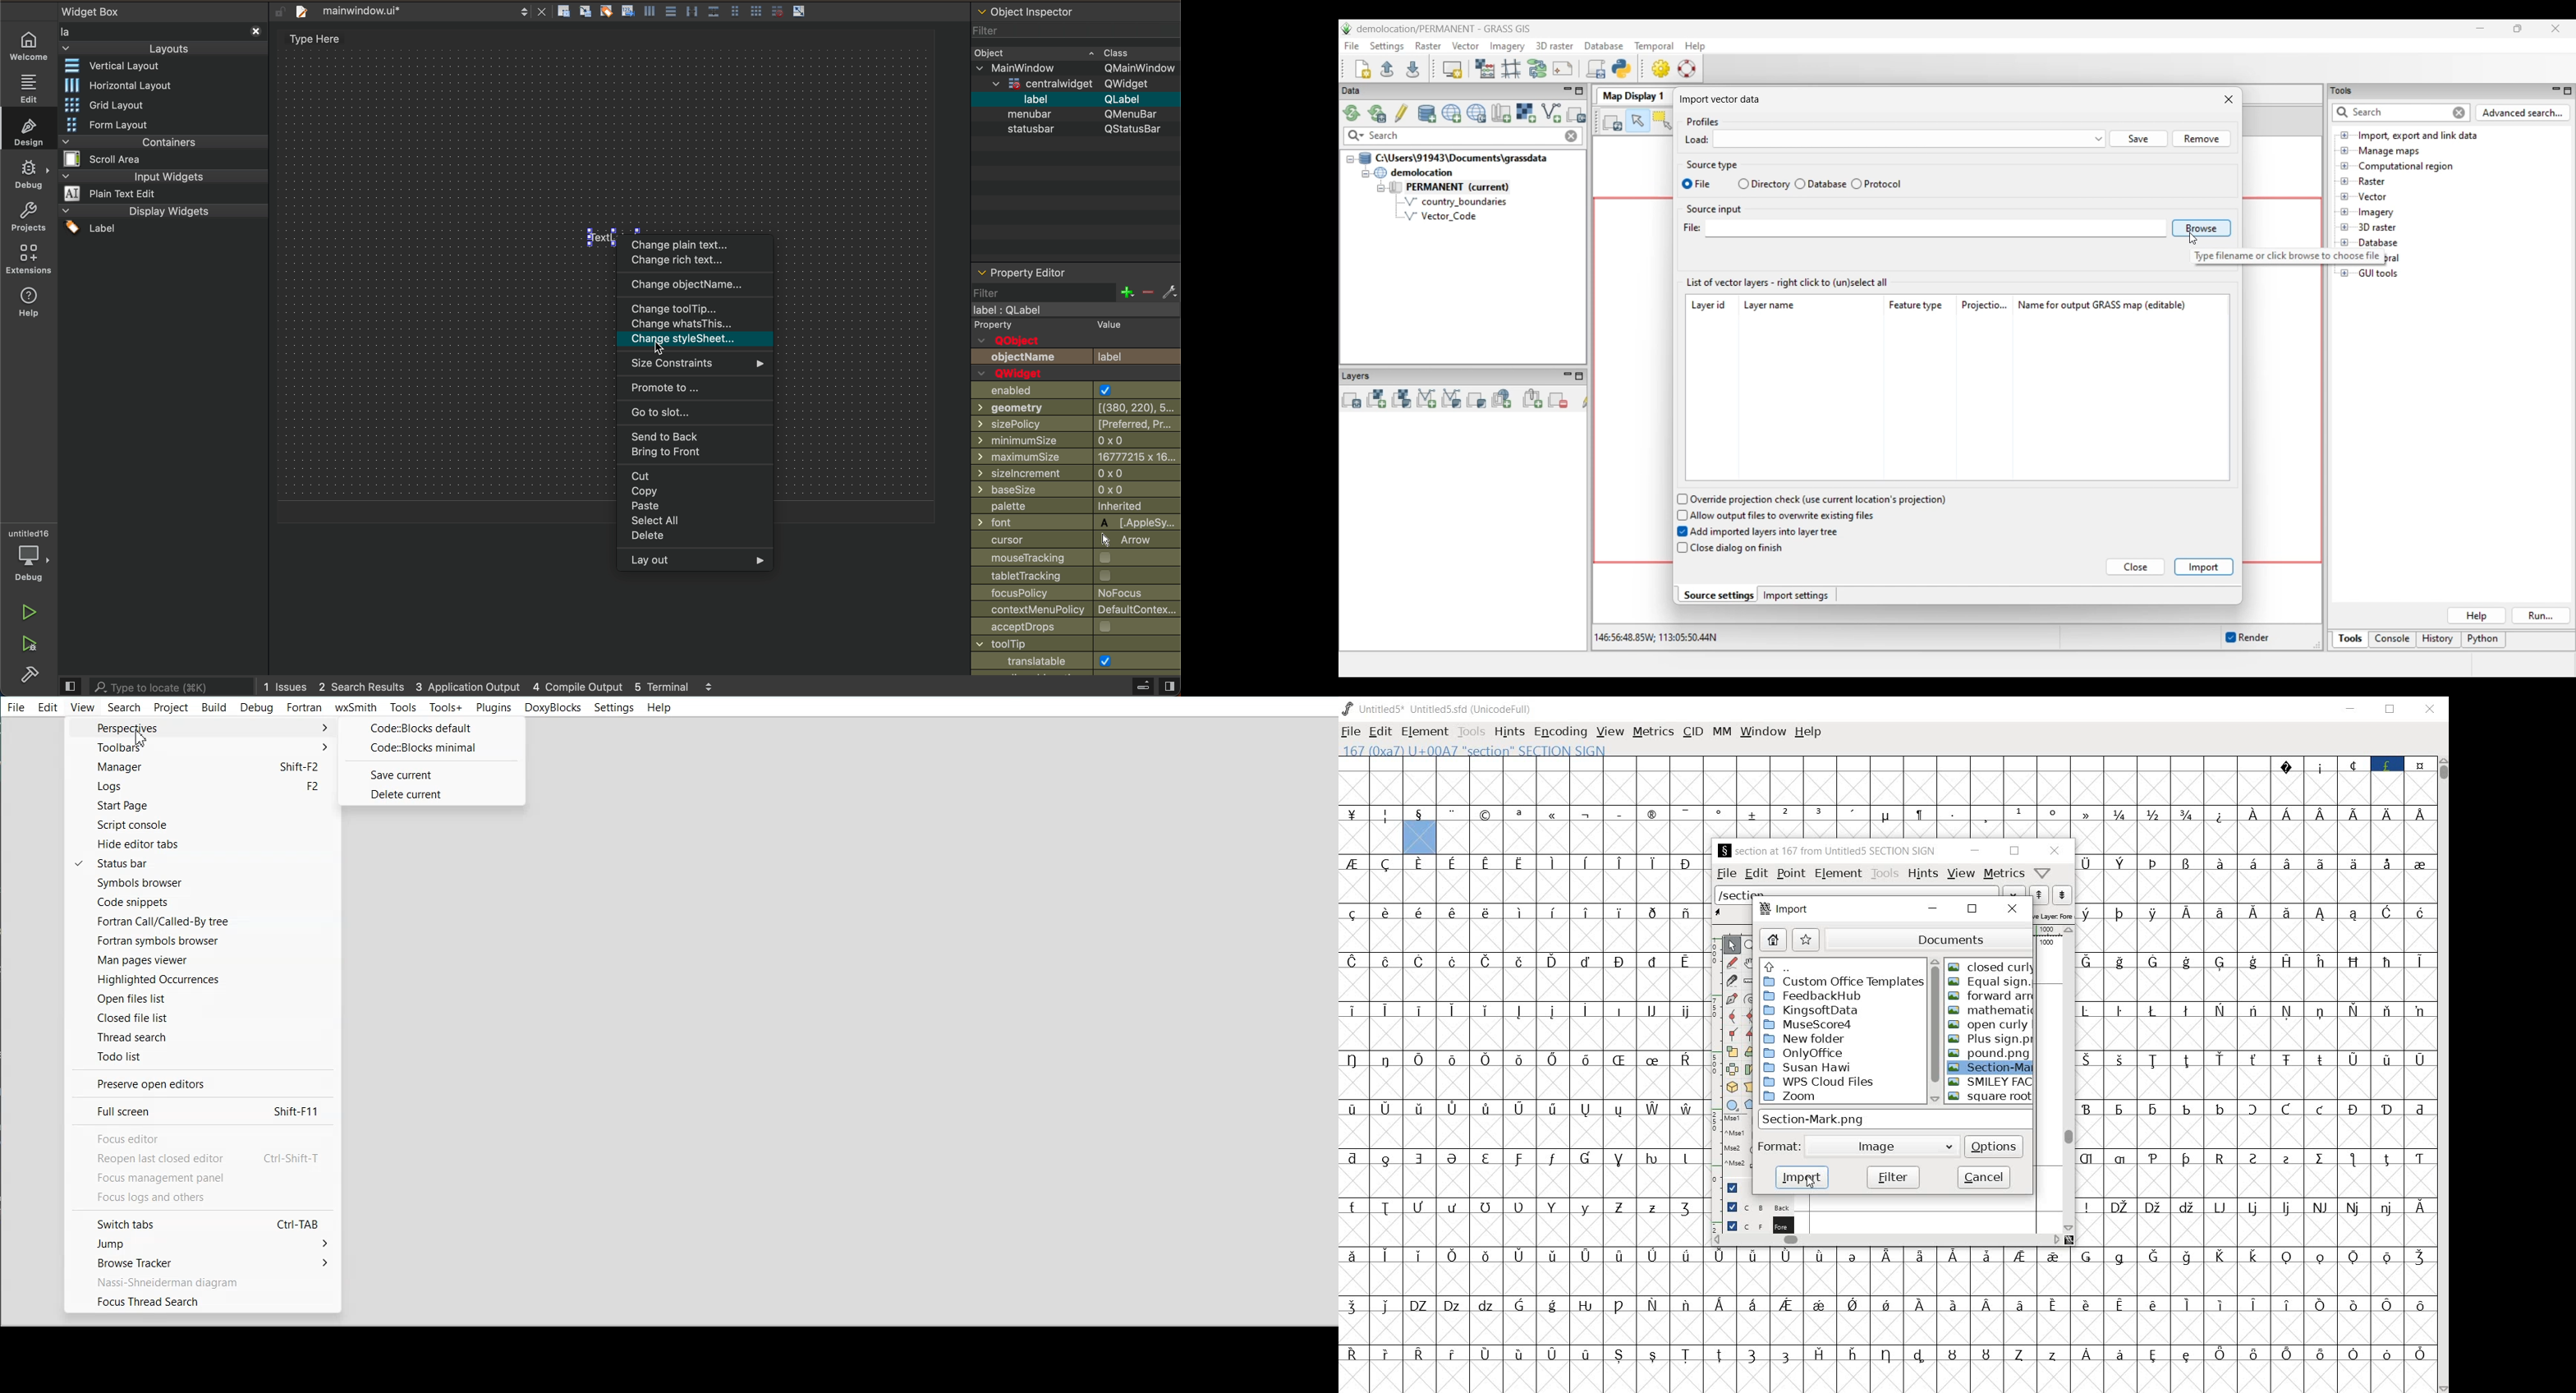  I want to click on edit, so click(1755, 874).